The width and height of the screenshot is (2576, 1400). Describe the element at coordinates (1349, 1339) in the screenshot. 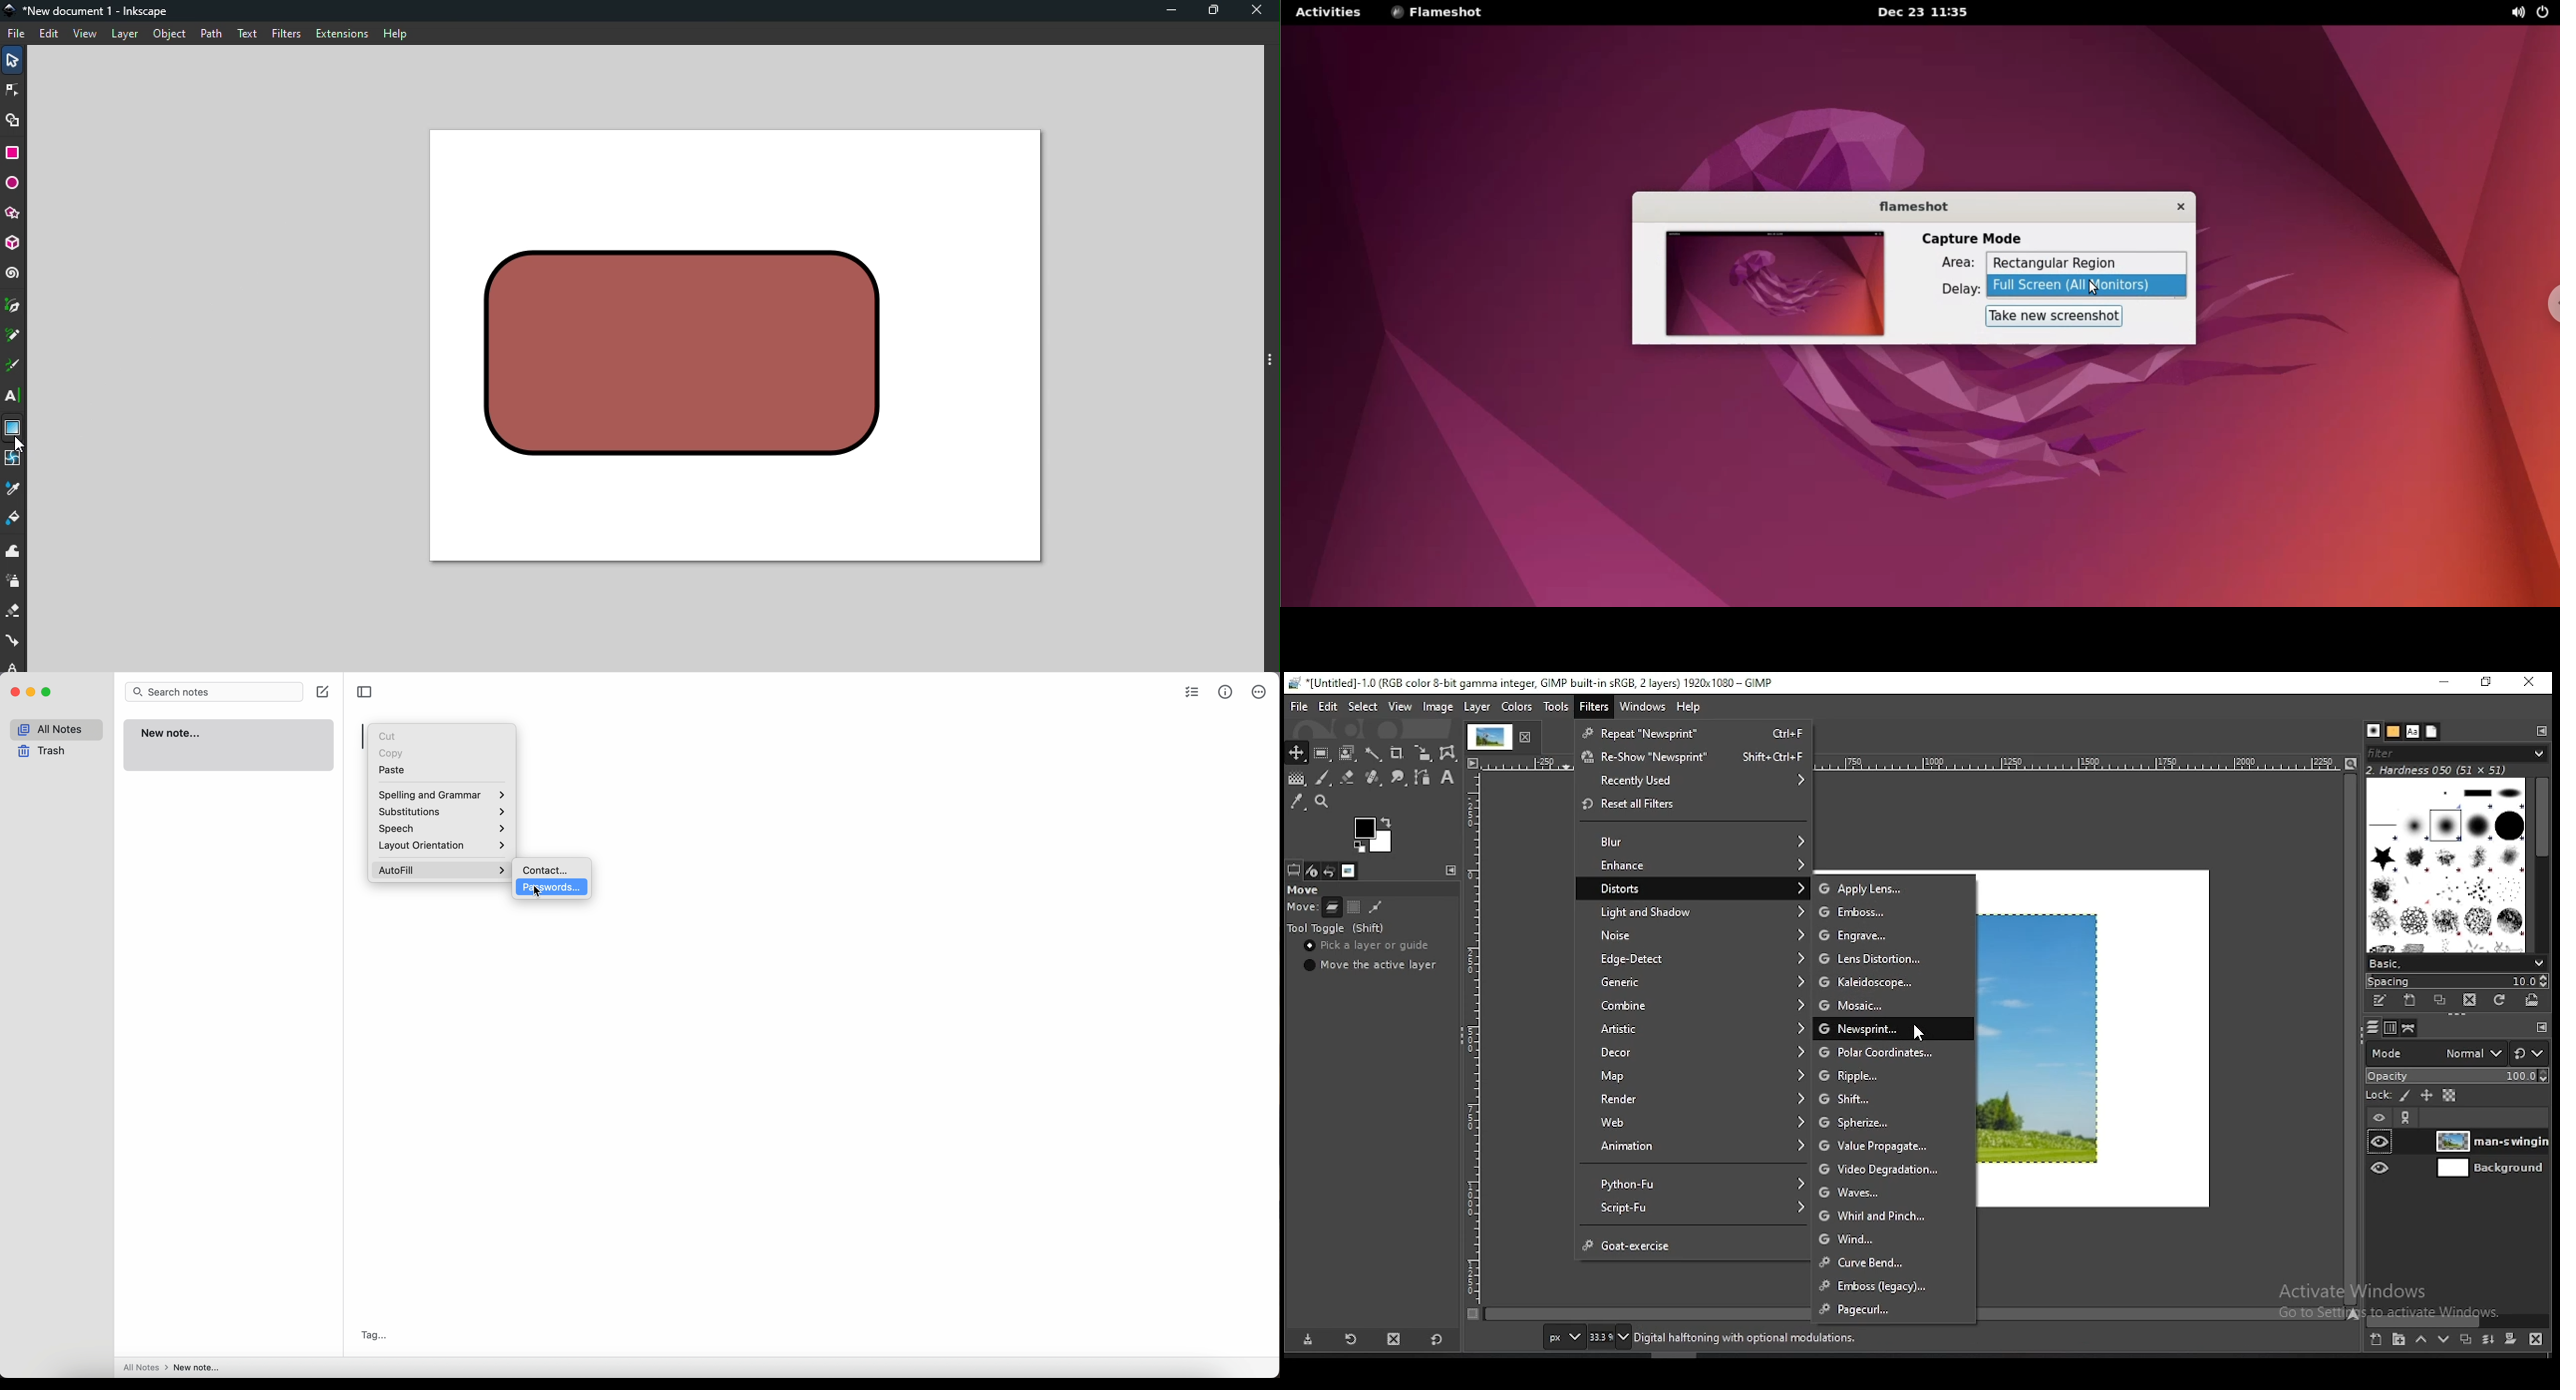

I see `restore tool preset` at that location.